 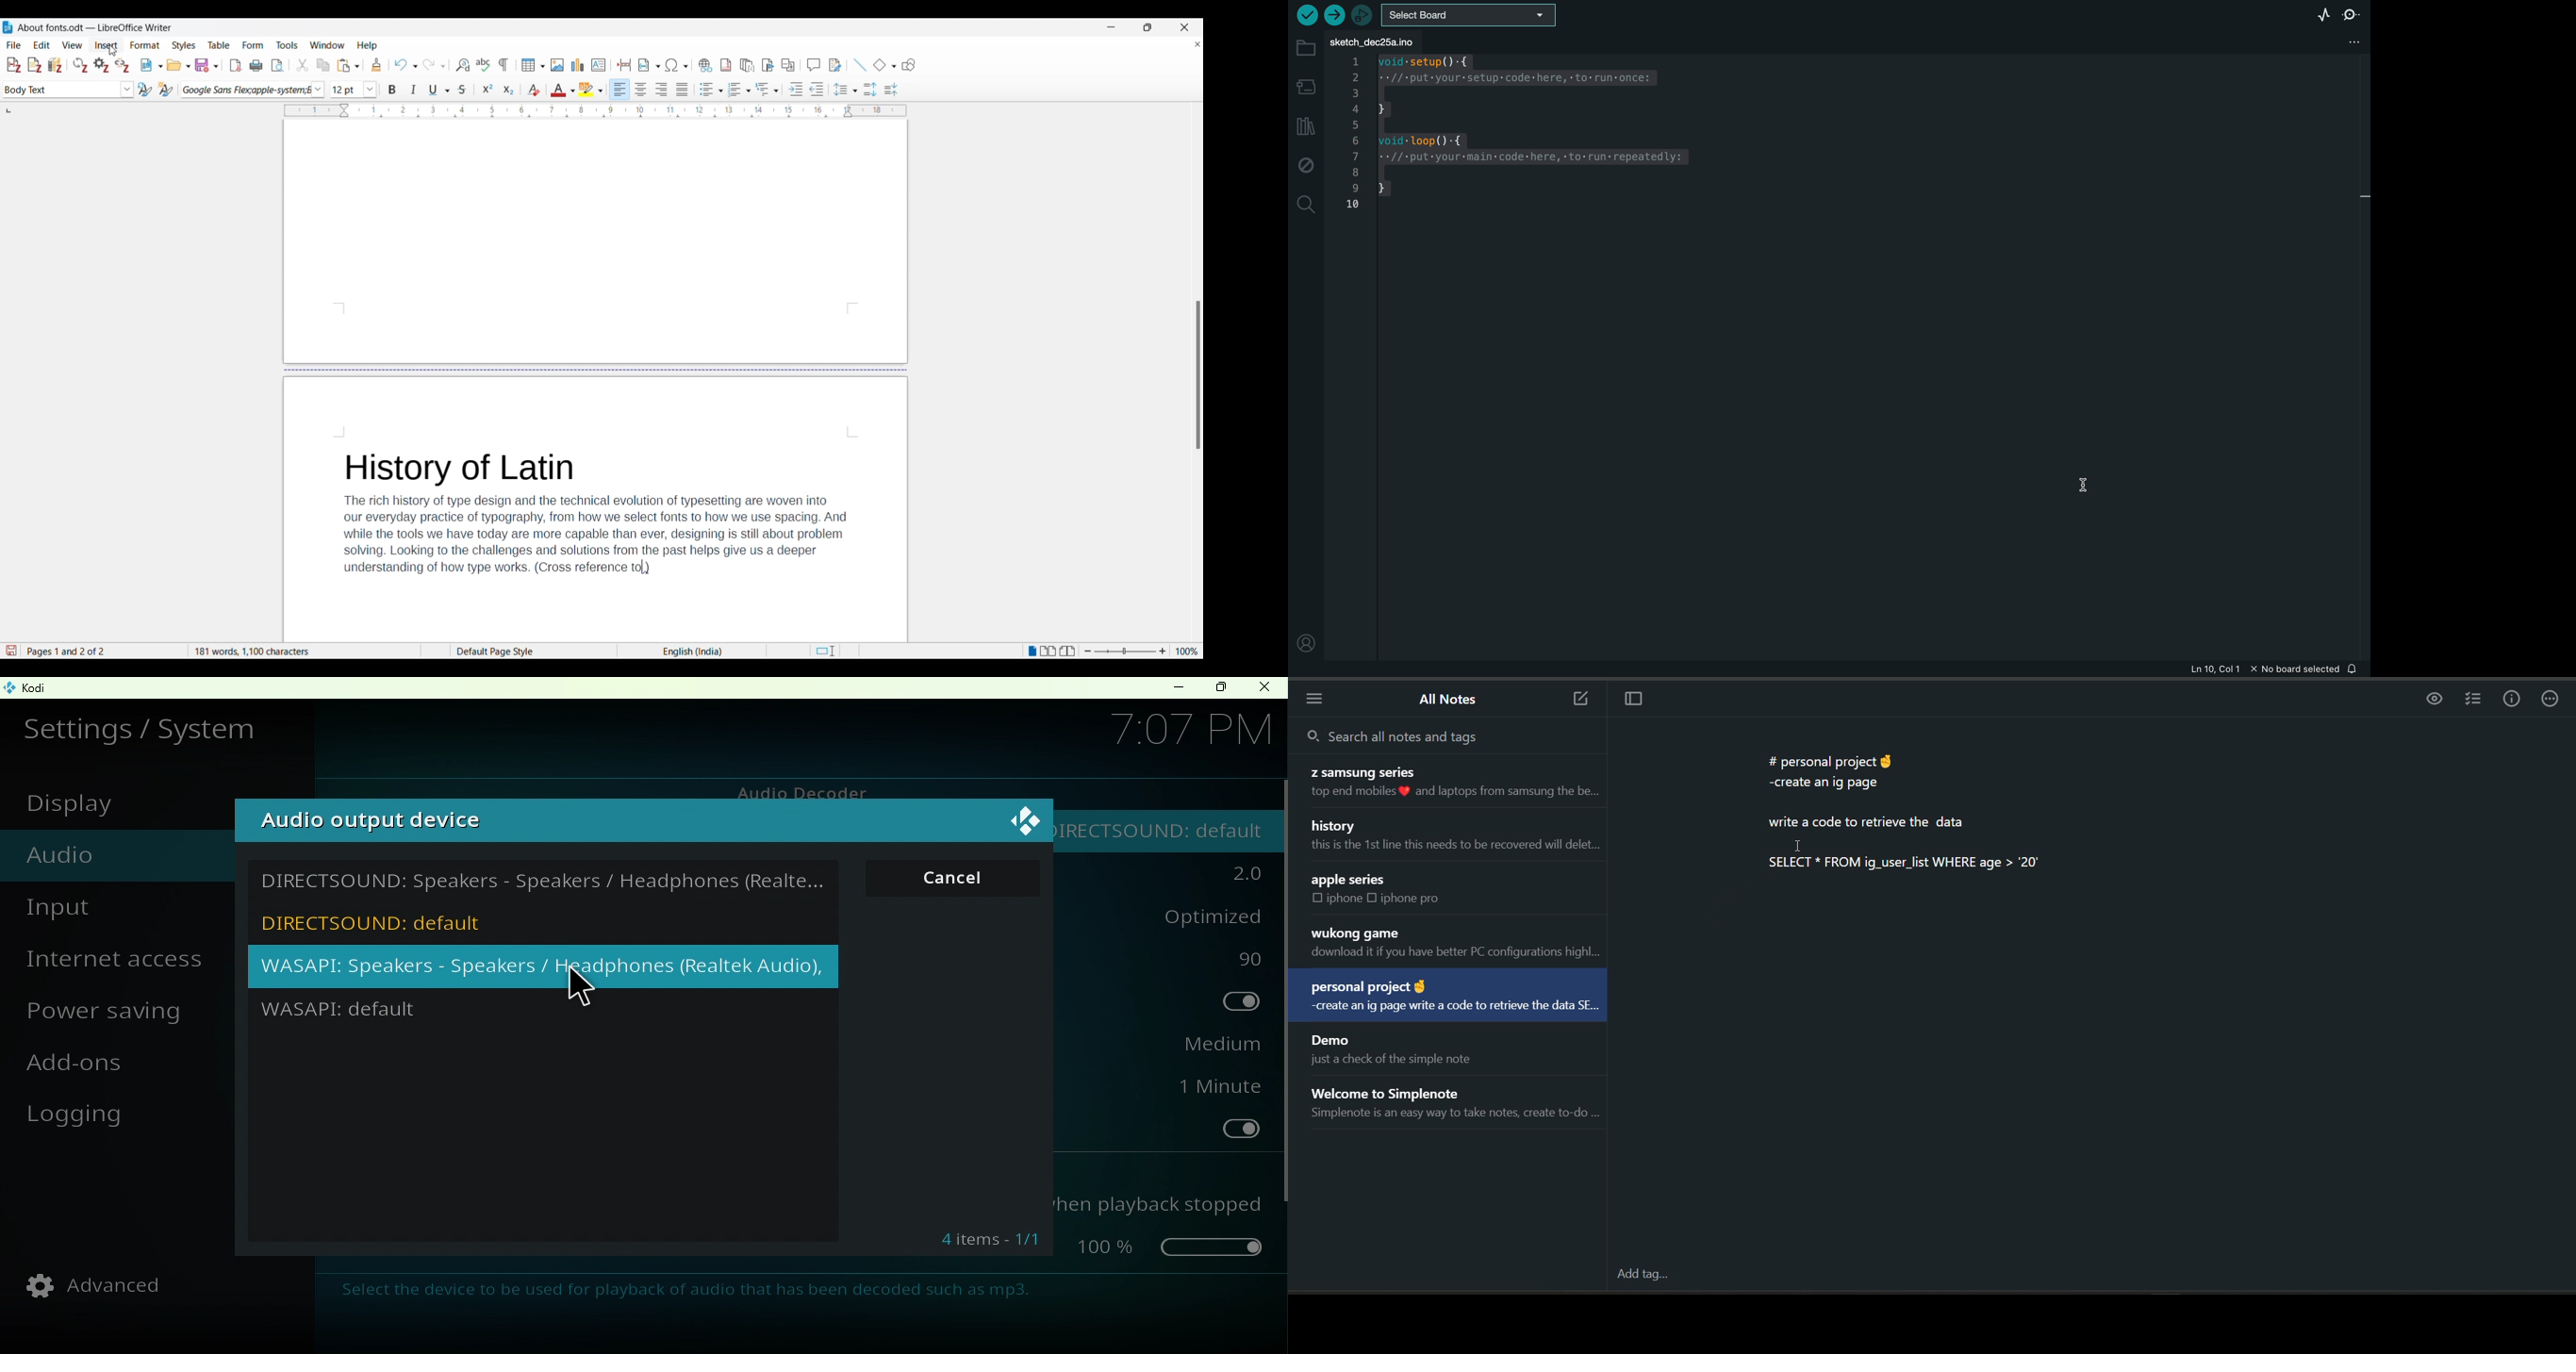 What do you see at coordinates (318, 90) in the screenshot?
I see `Font options ` at bounding box center [318, 90].